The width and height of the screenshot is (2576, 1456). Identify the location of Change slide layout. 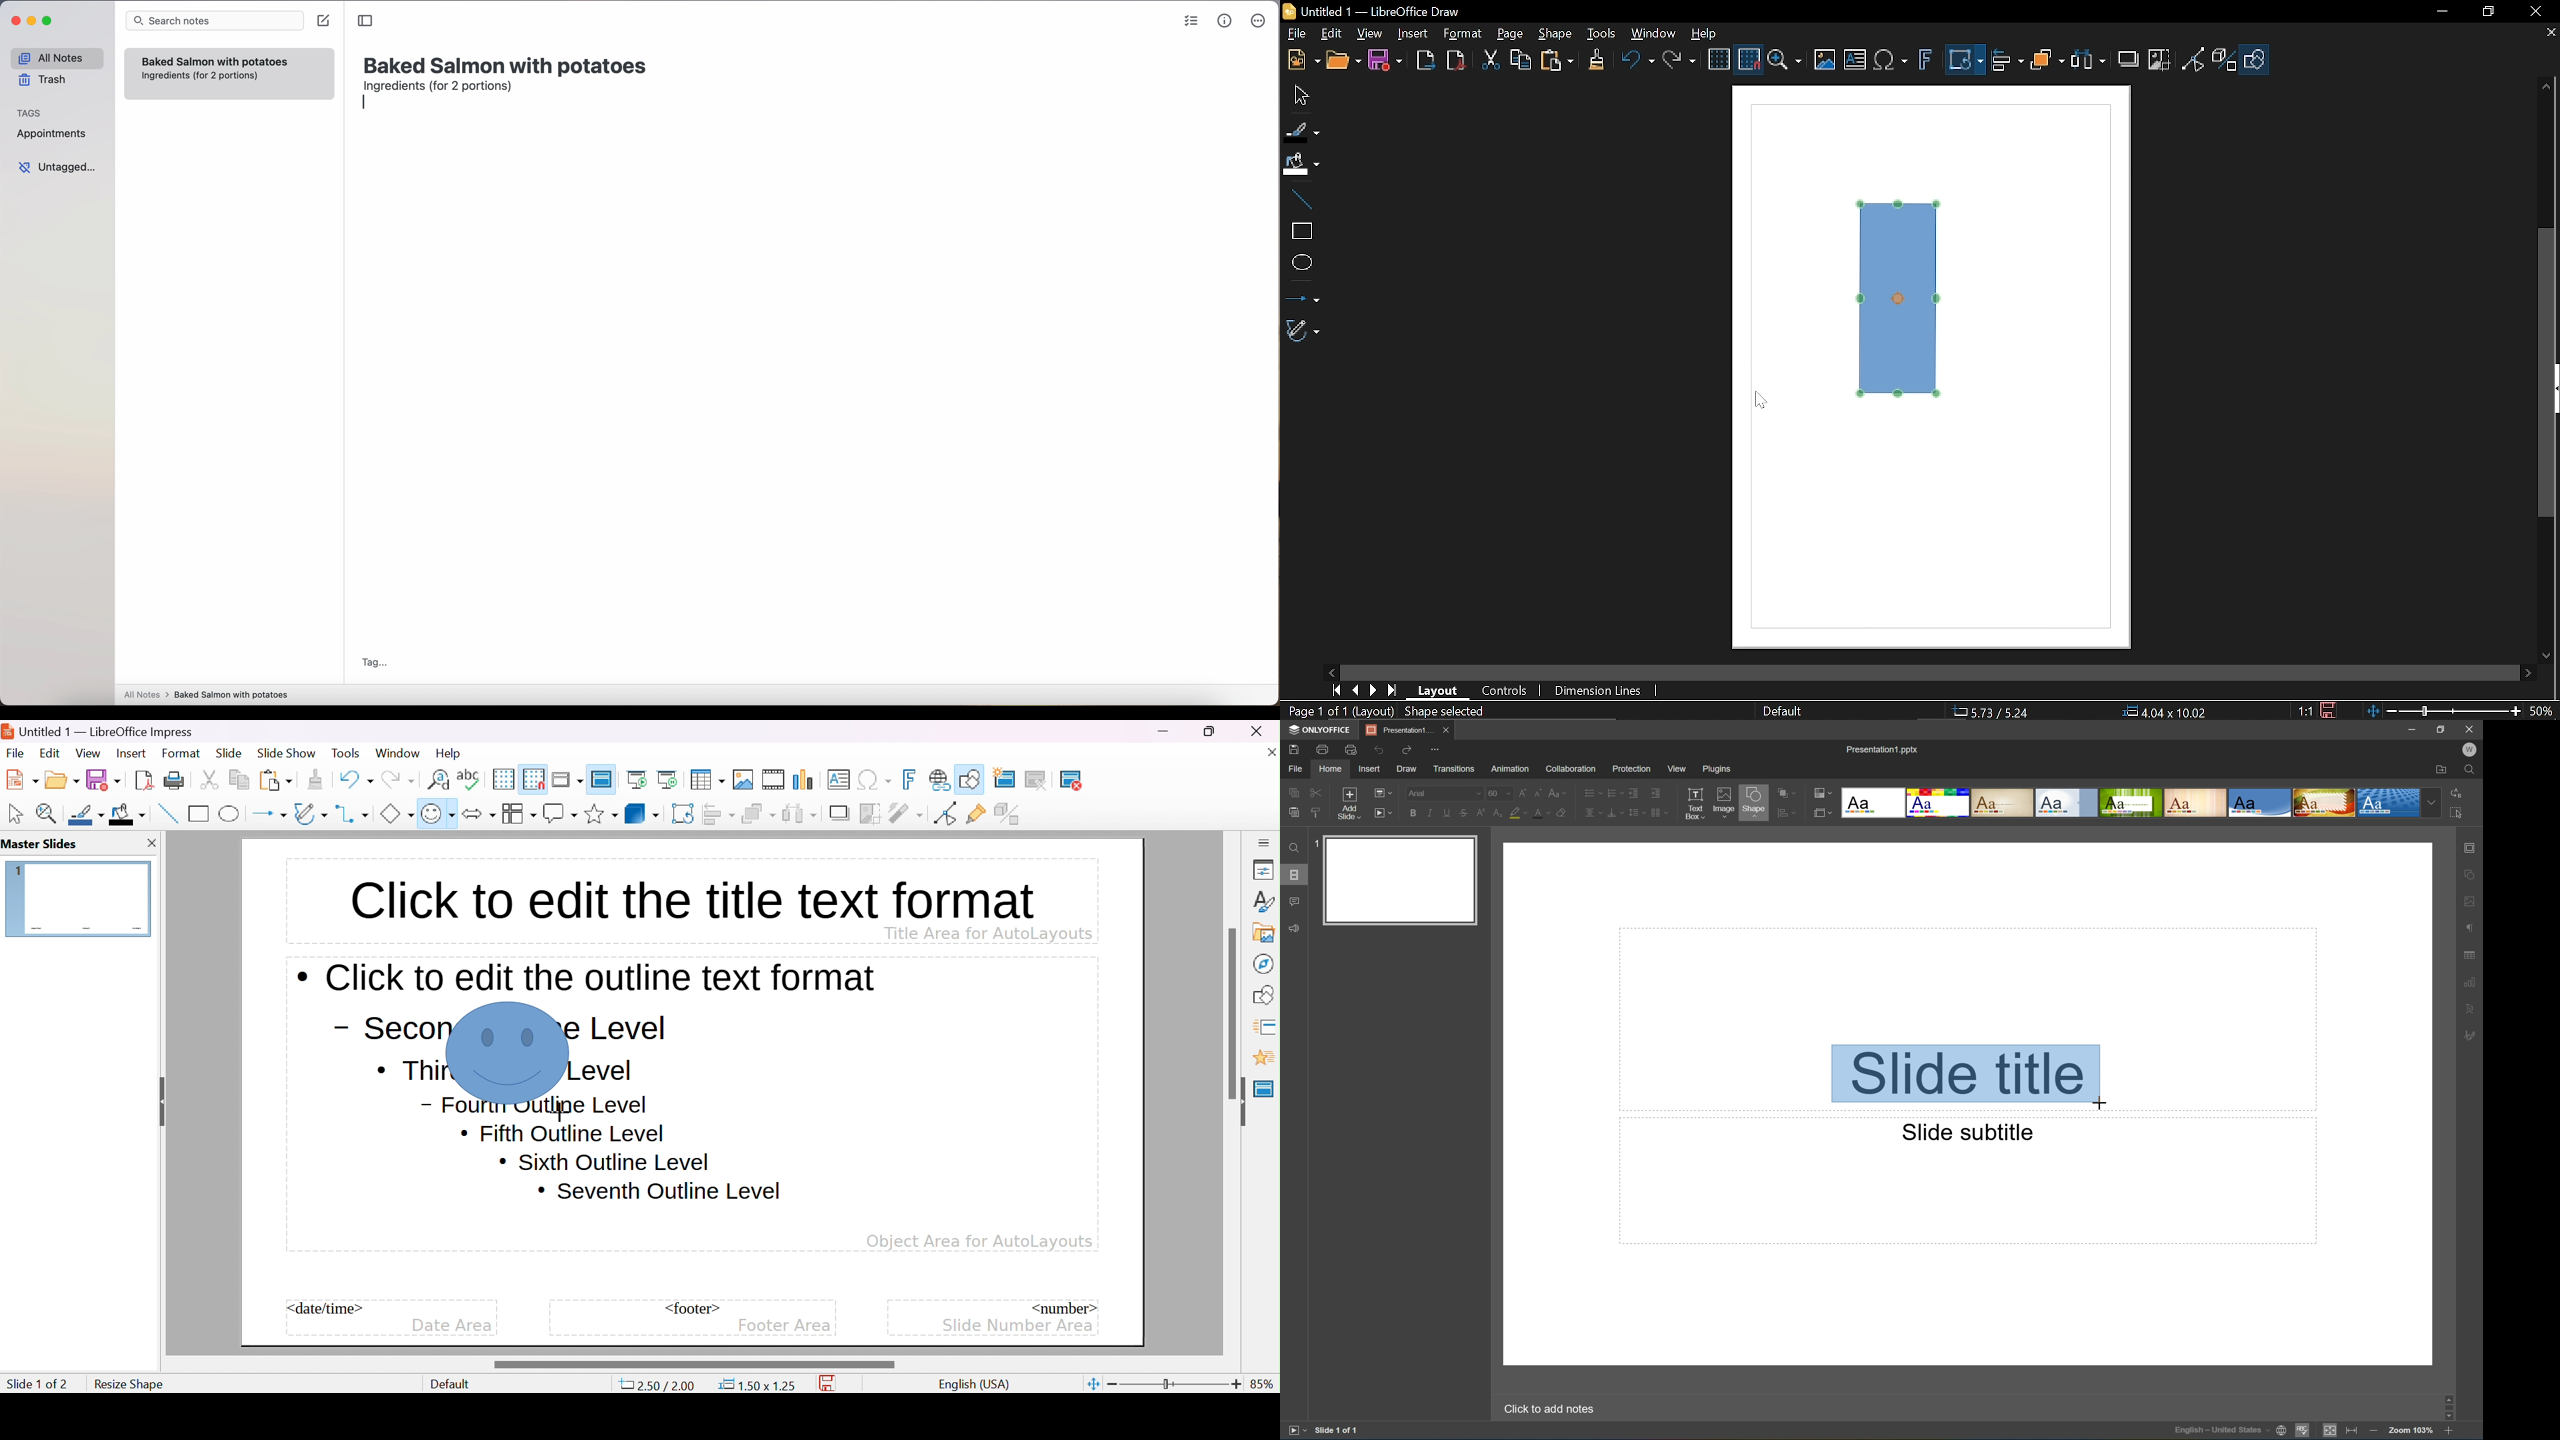
(1384, 792).